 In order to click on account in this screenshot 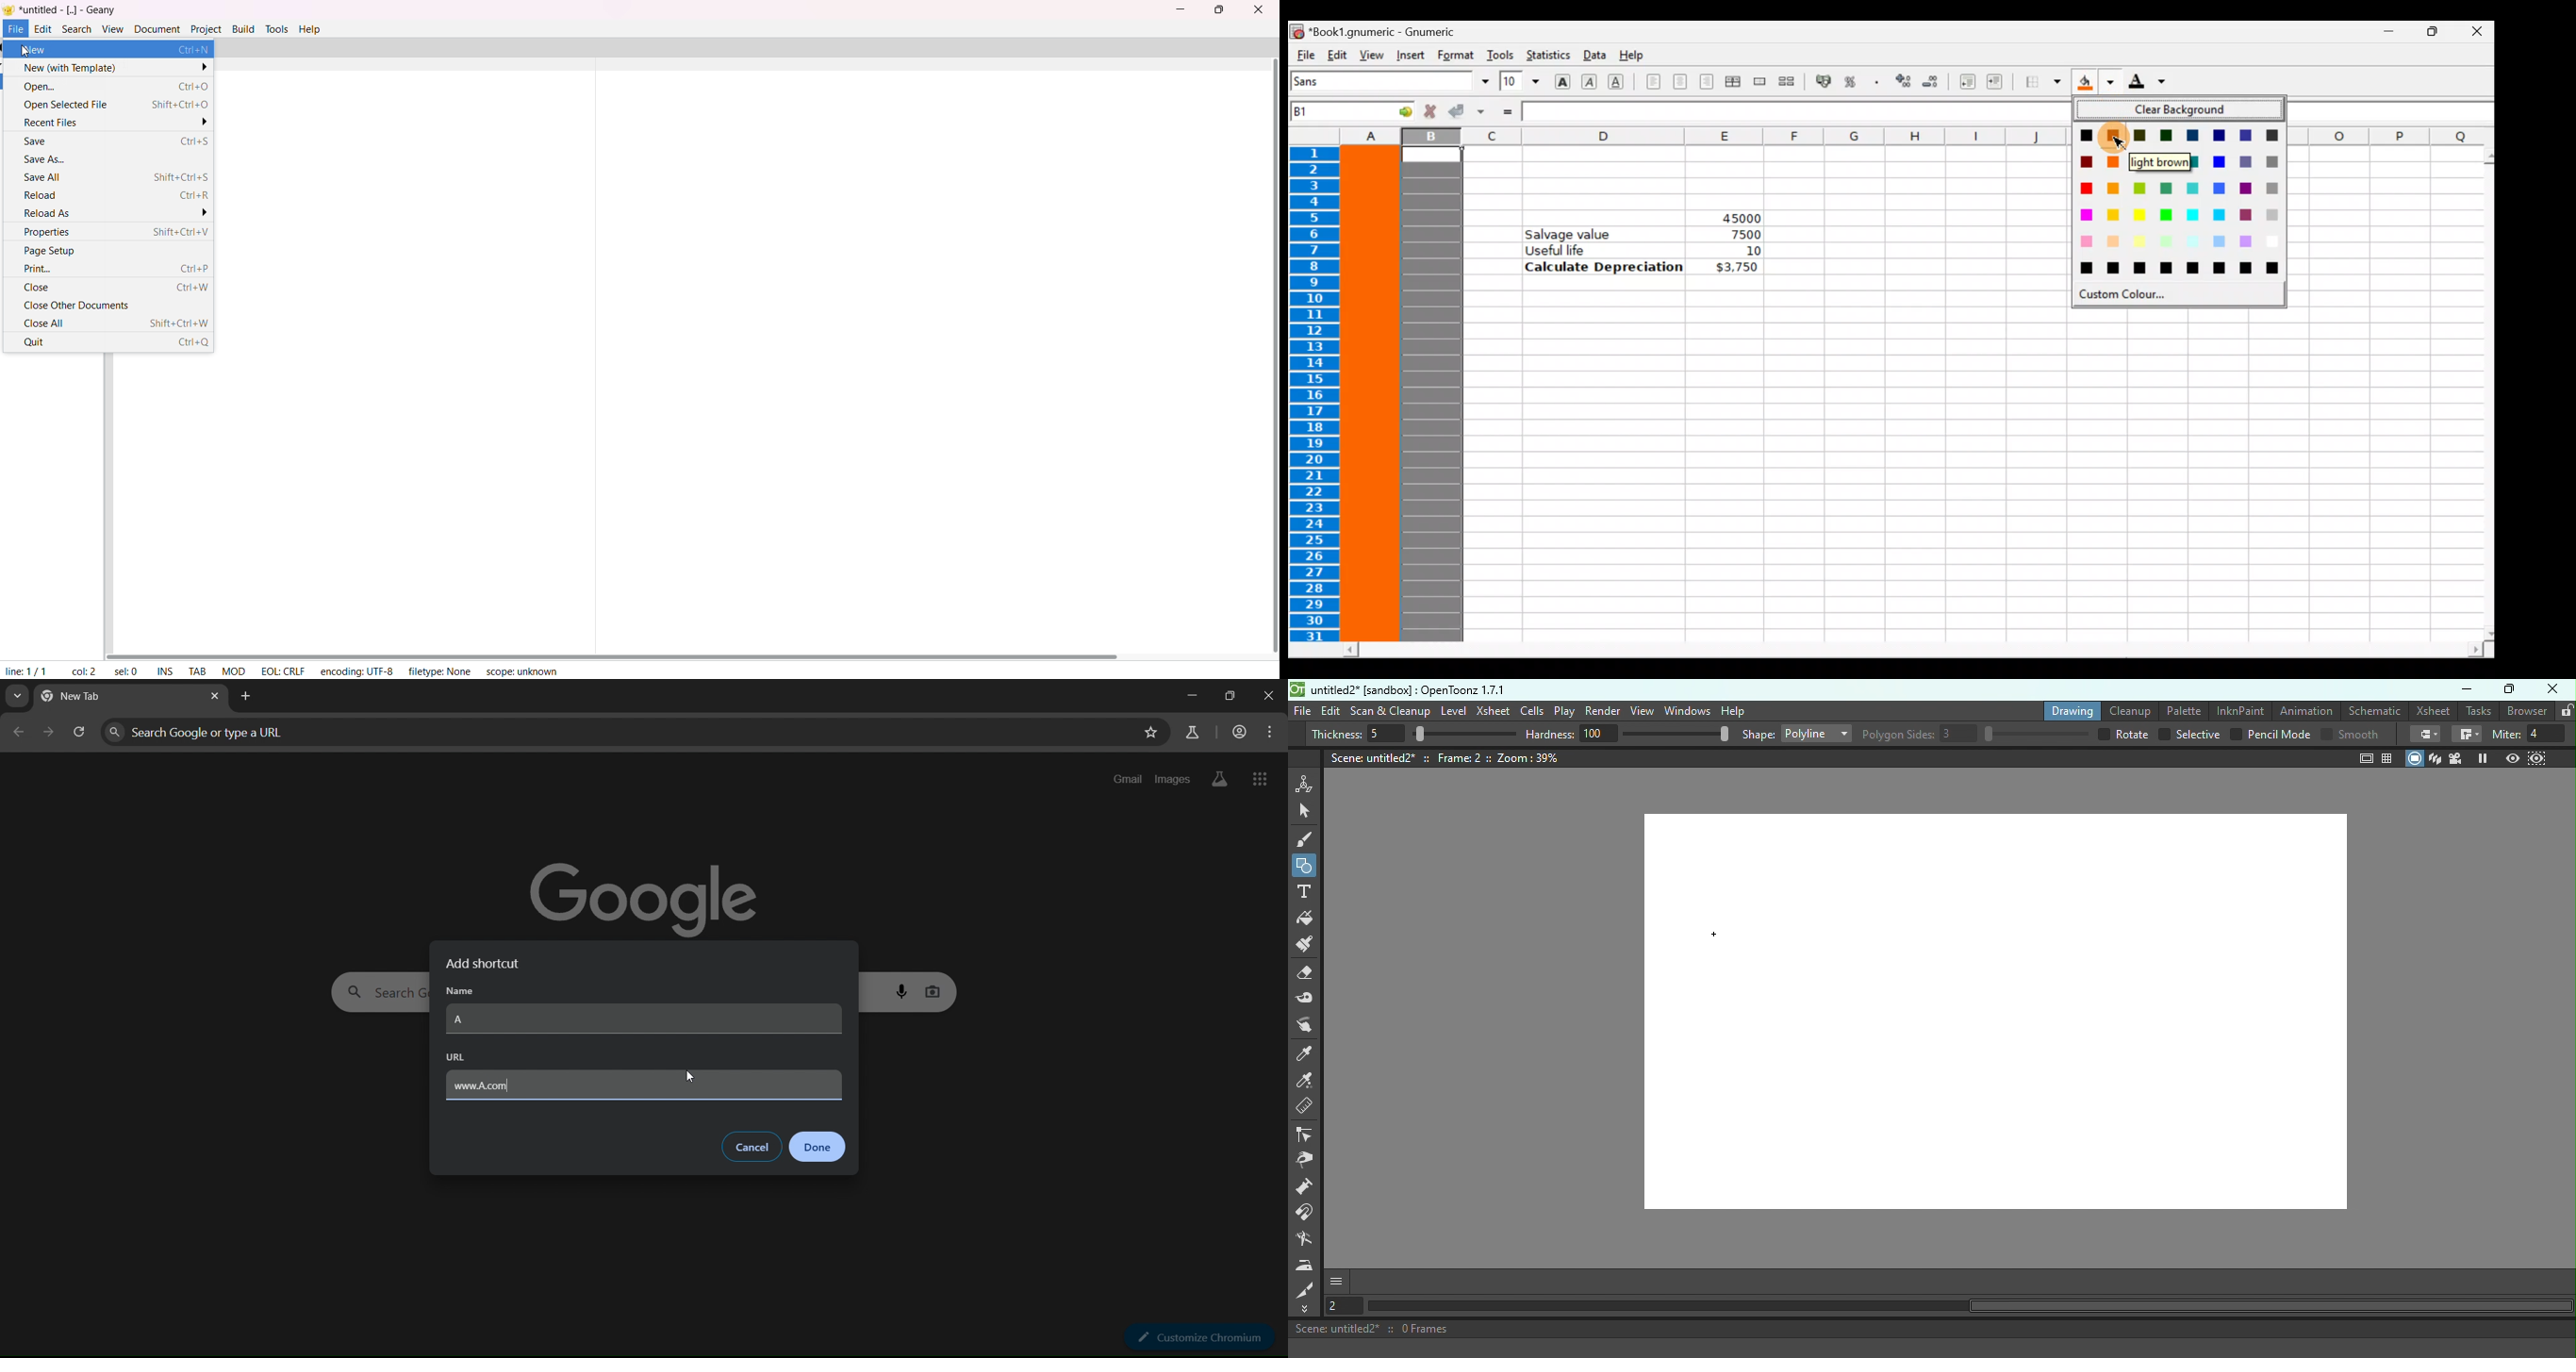, I will do `click(1238, 733)`.